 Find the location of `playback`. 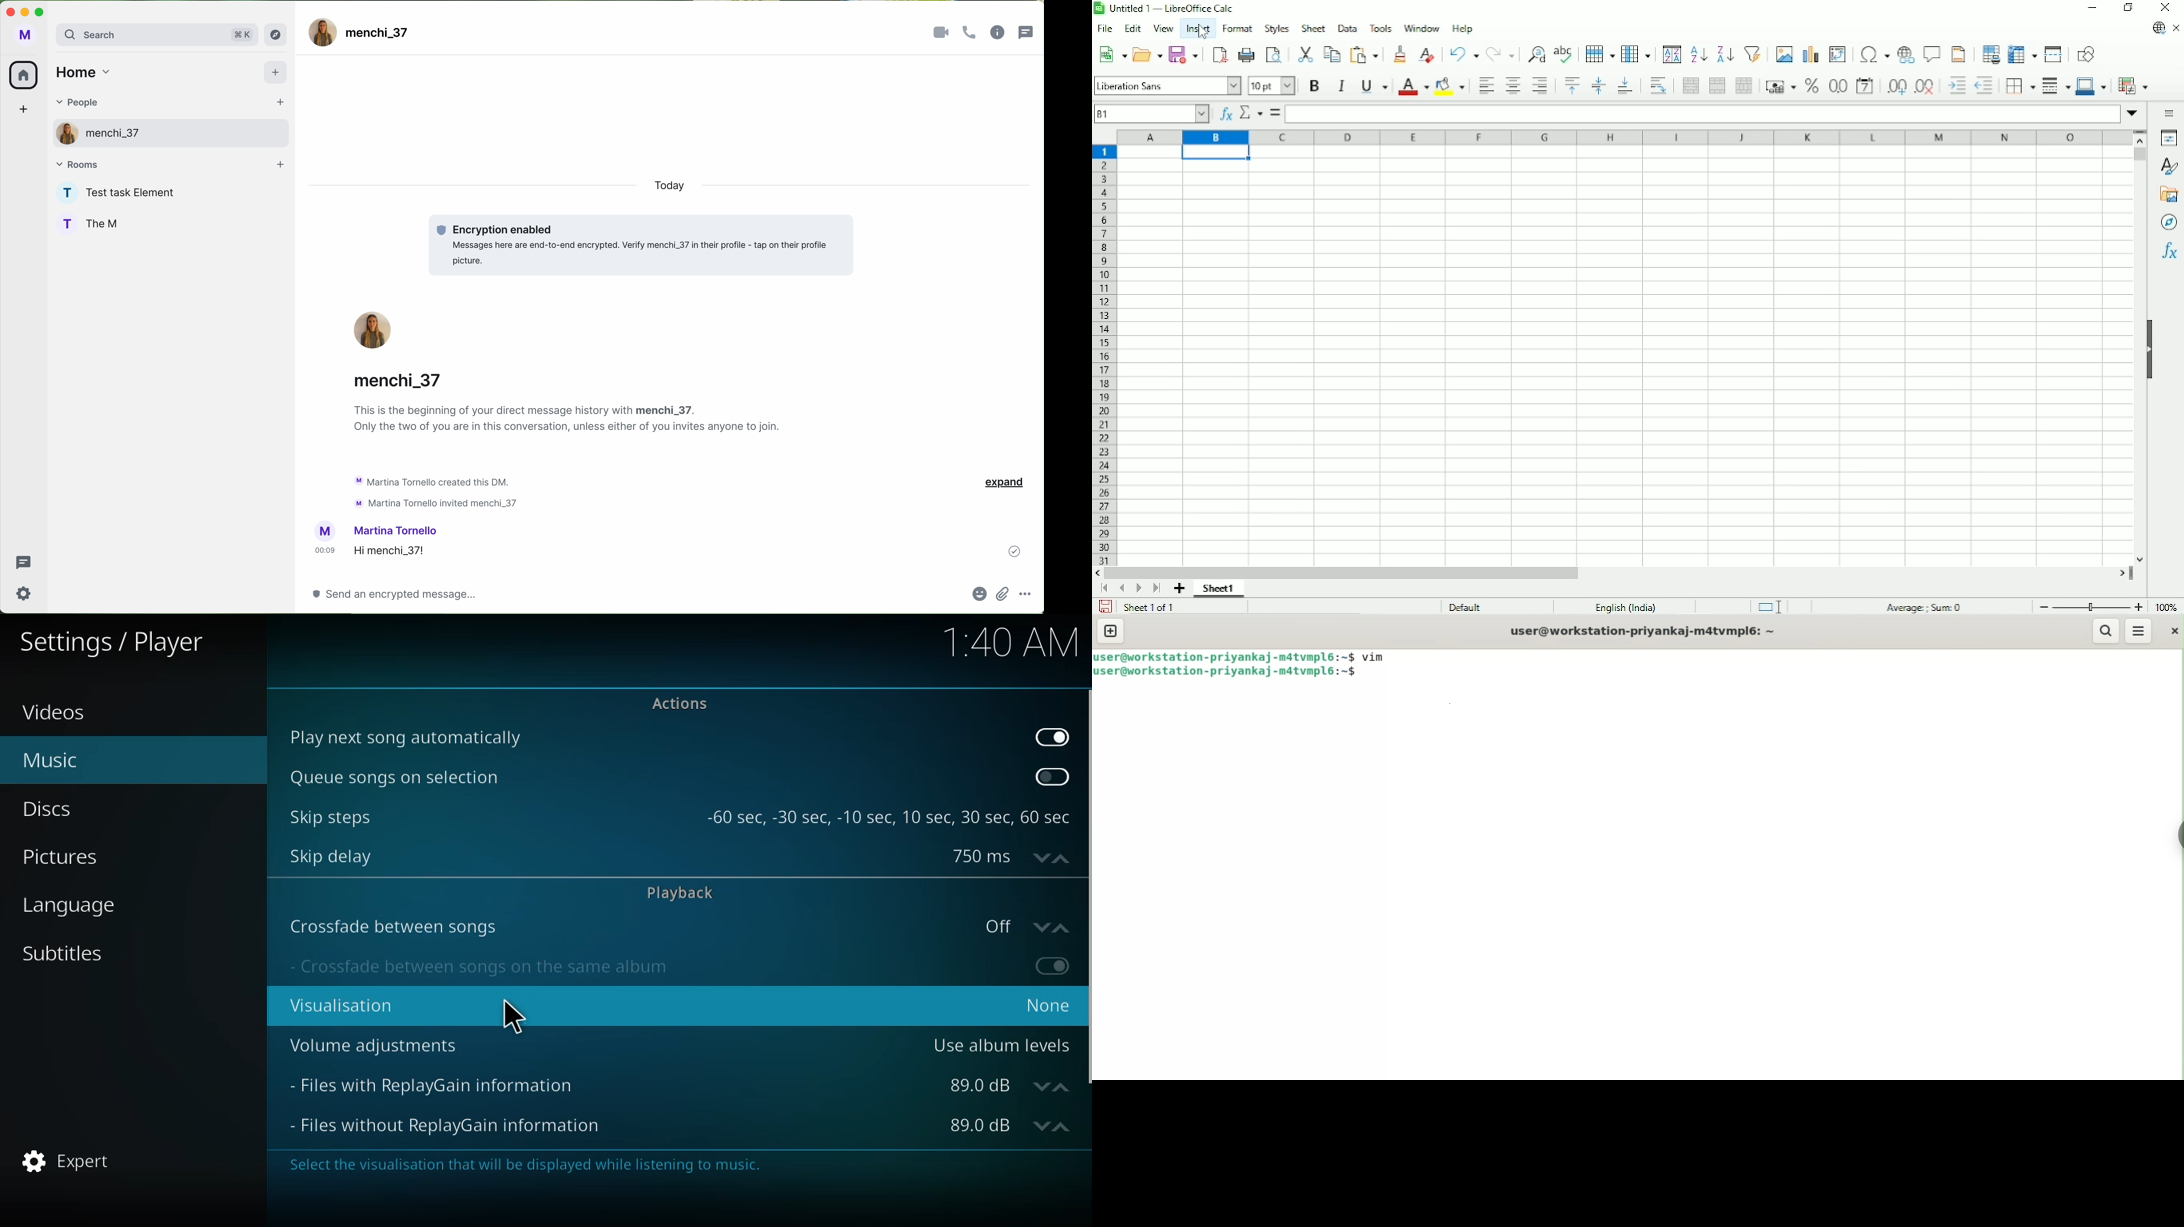

playback is located at coordinates (680, 891).